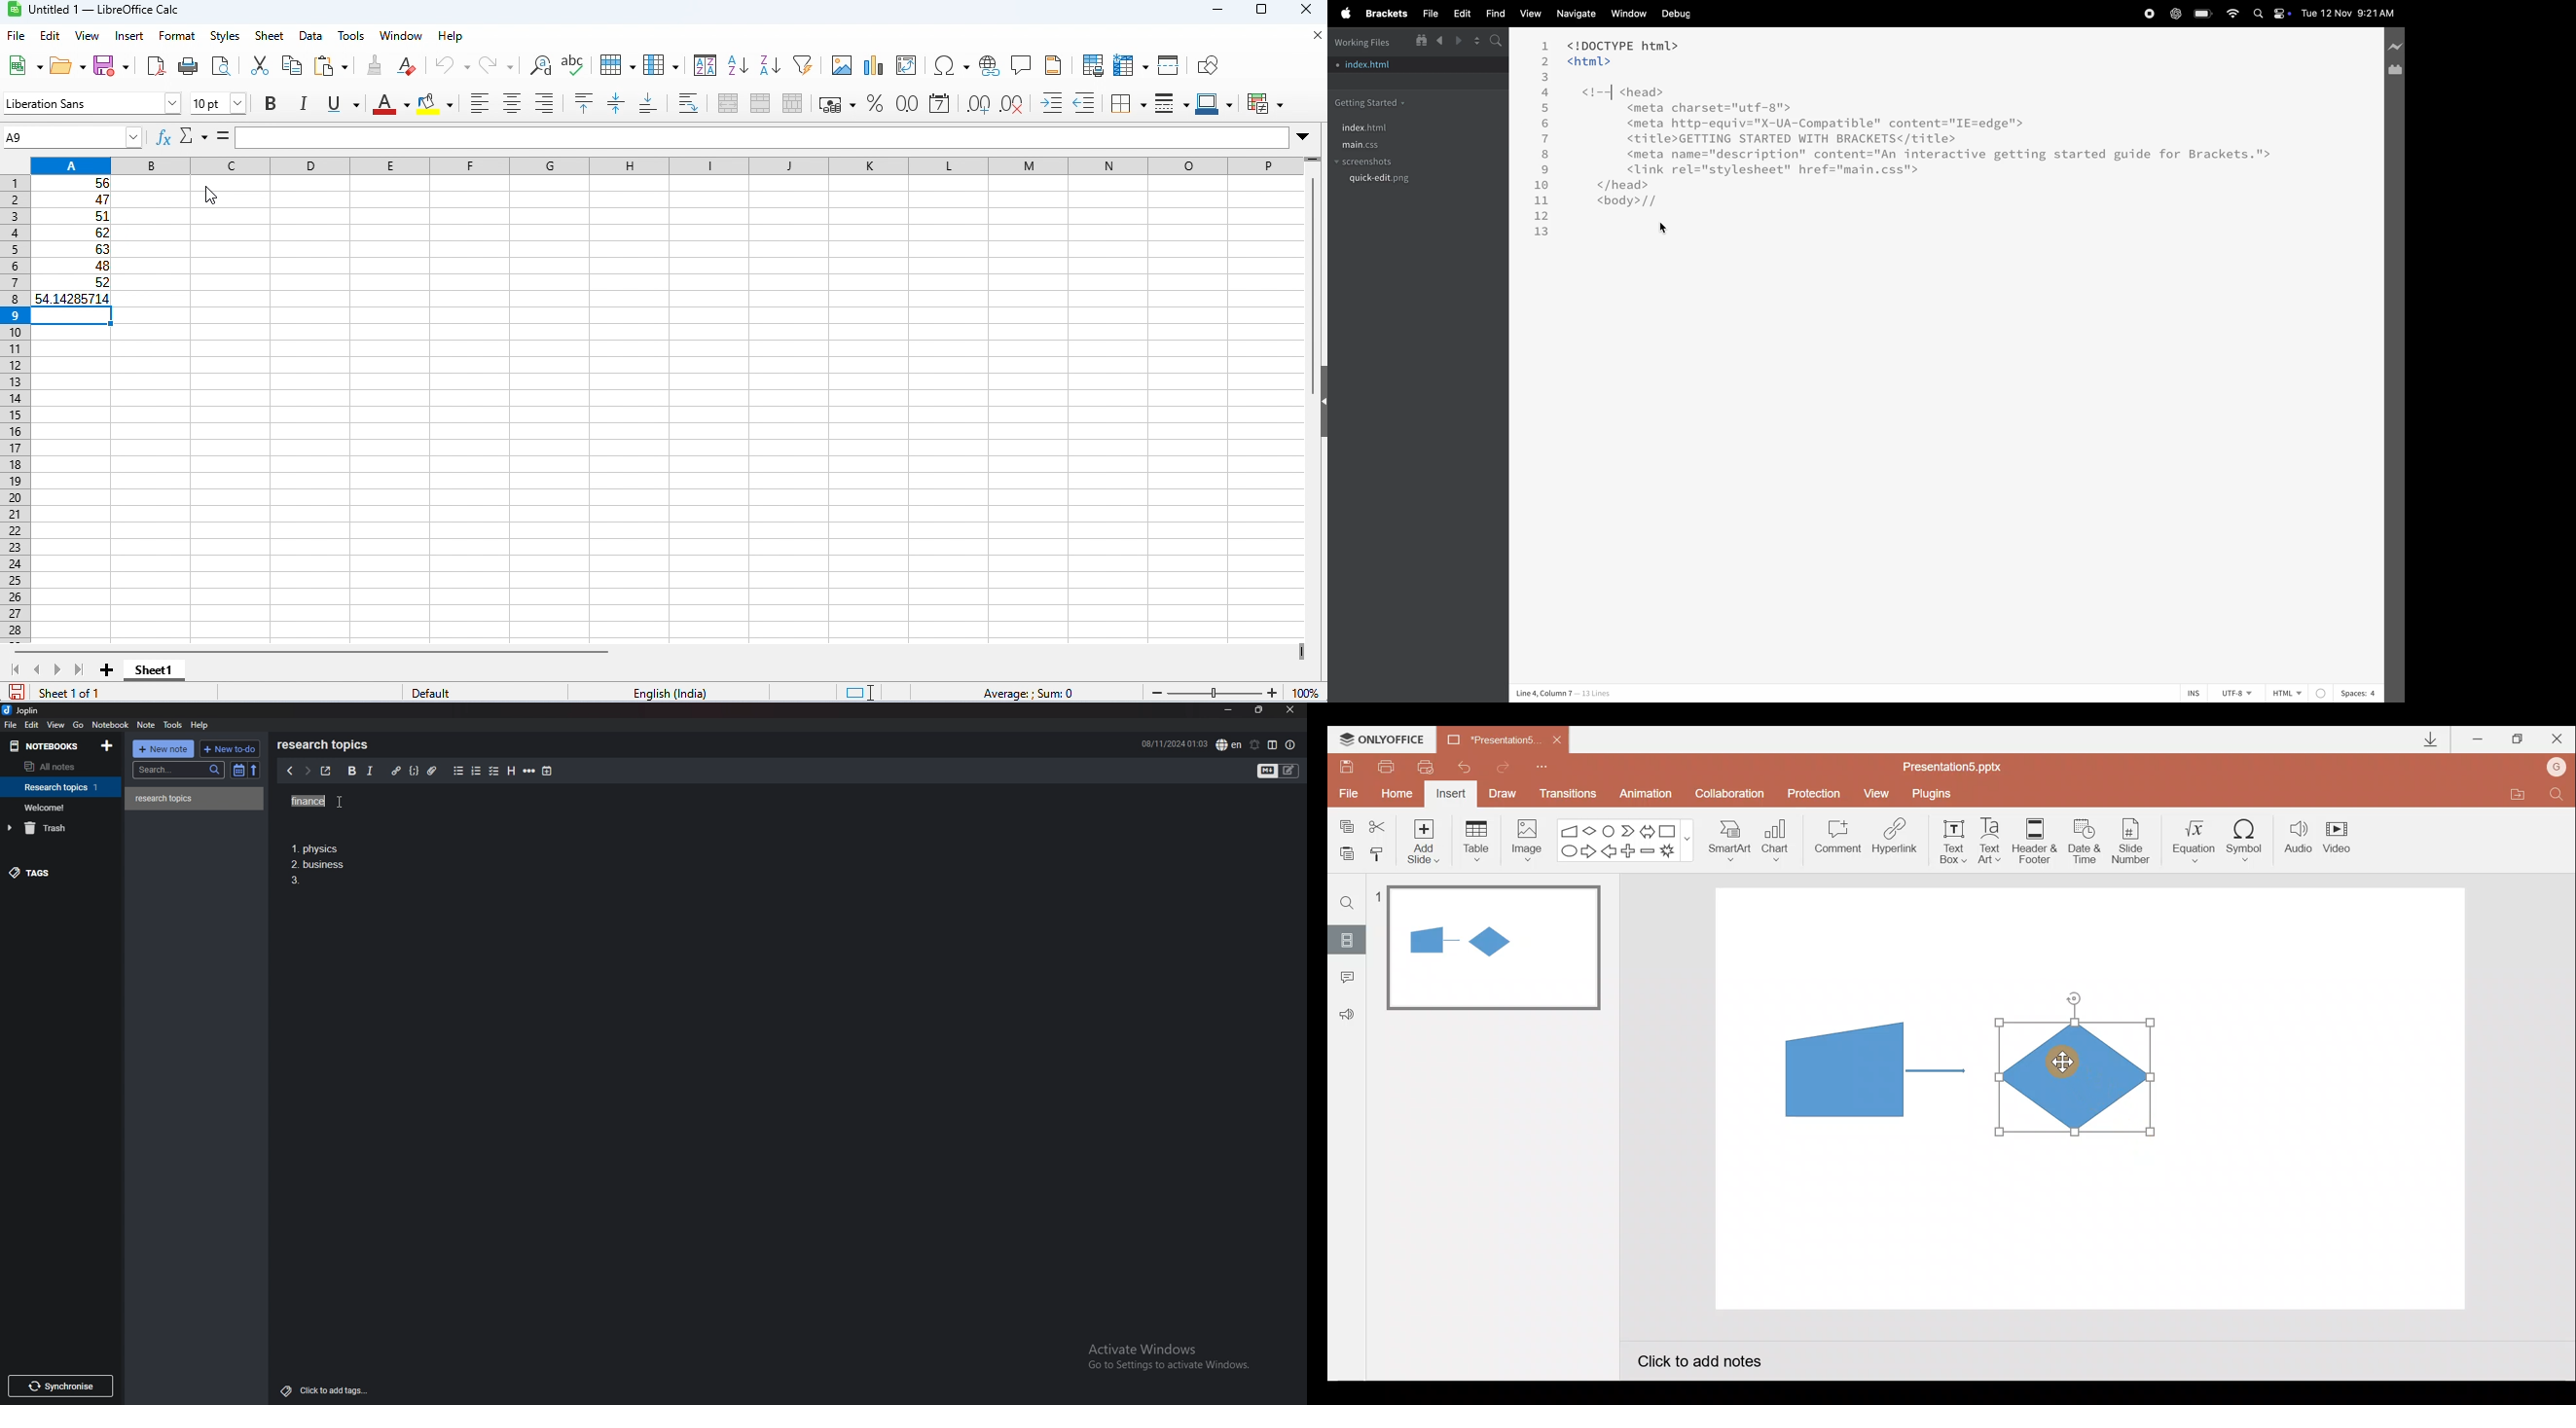 The width and height of the screenshot is (2576, 1428). What do you see at coordinates (1994, 840) in the screenshot?
I see `Text Art` at bounding box center [1994, 840].